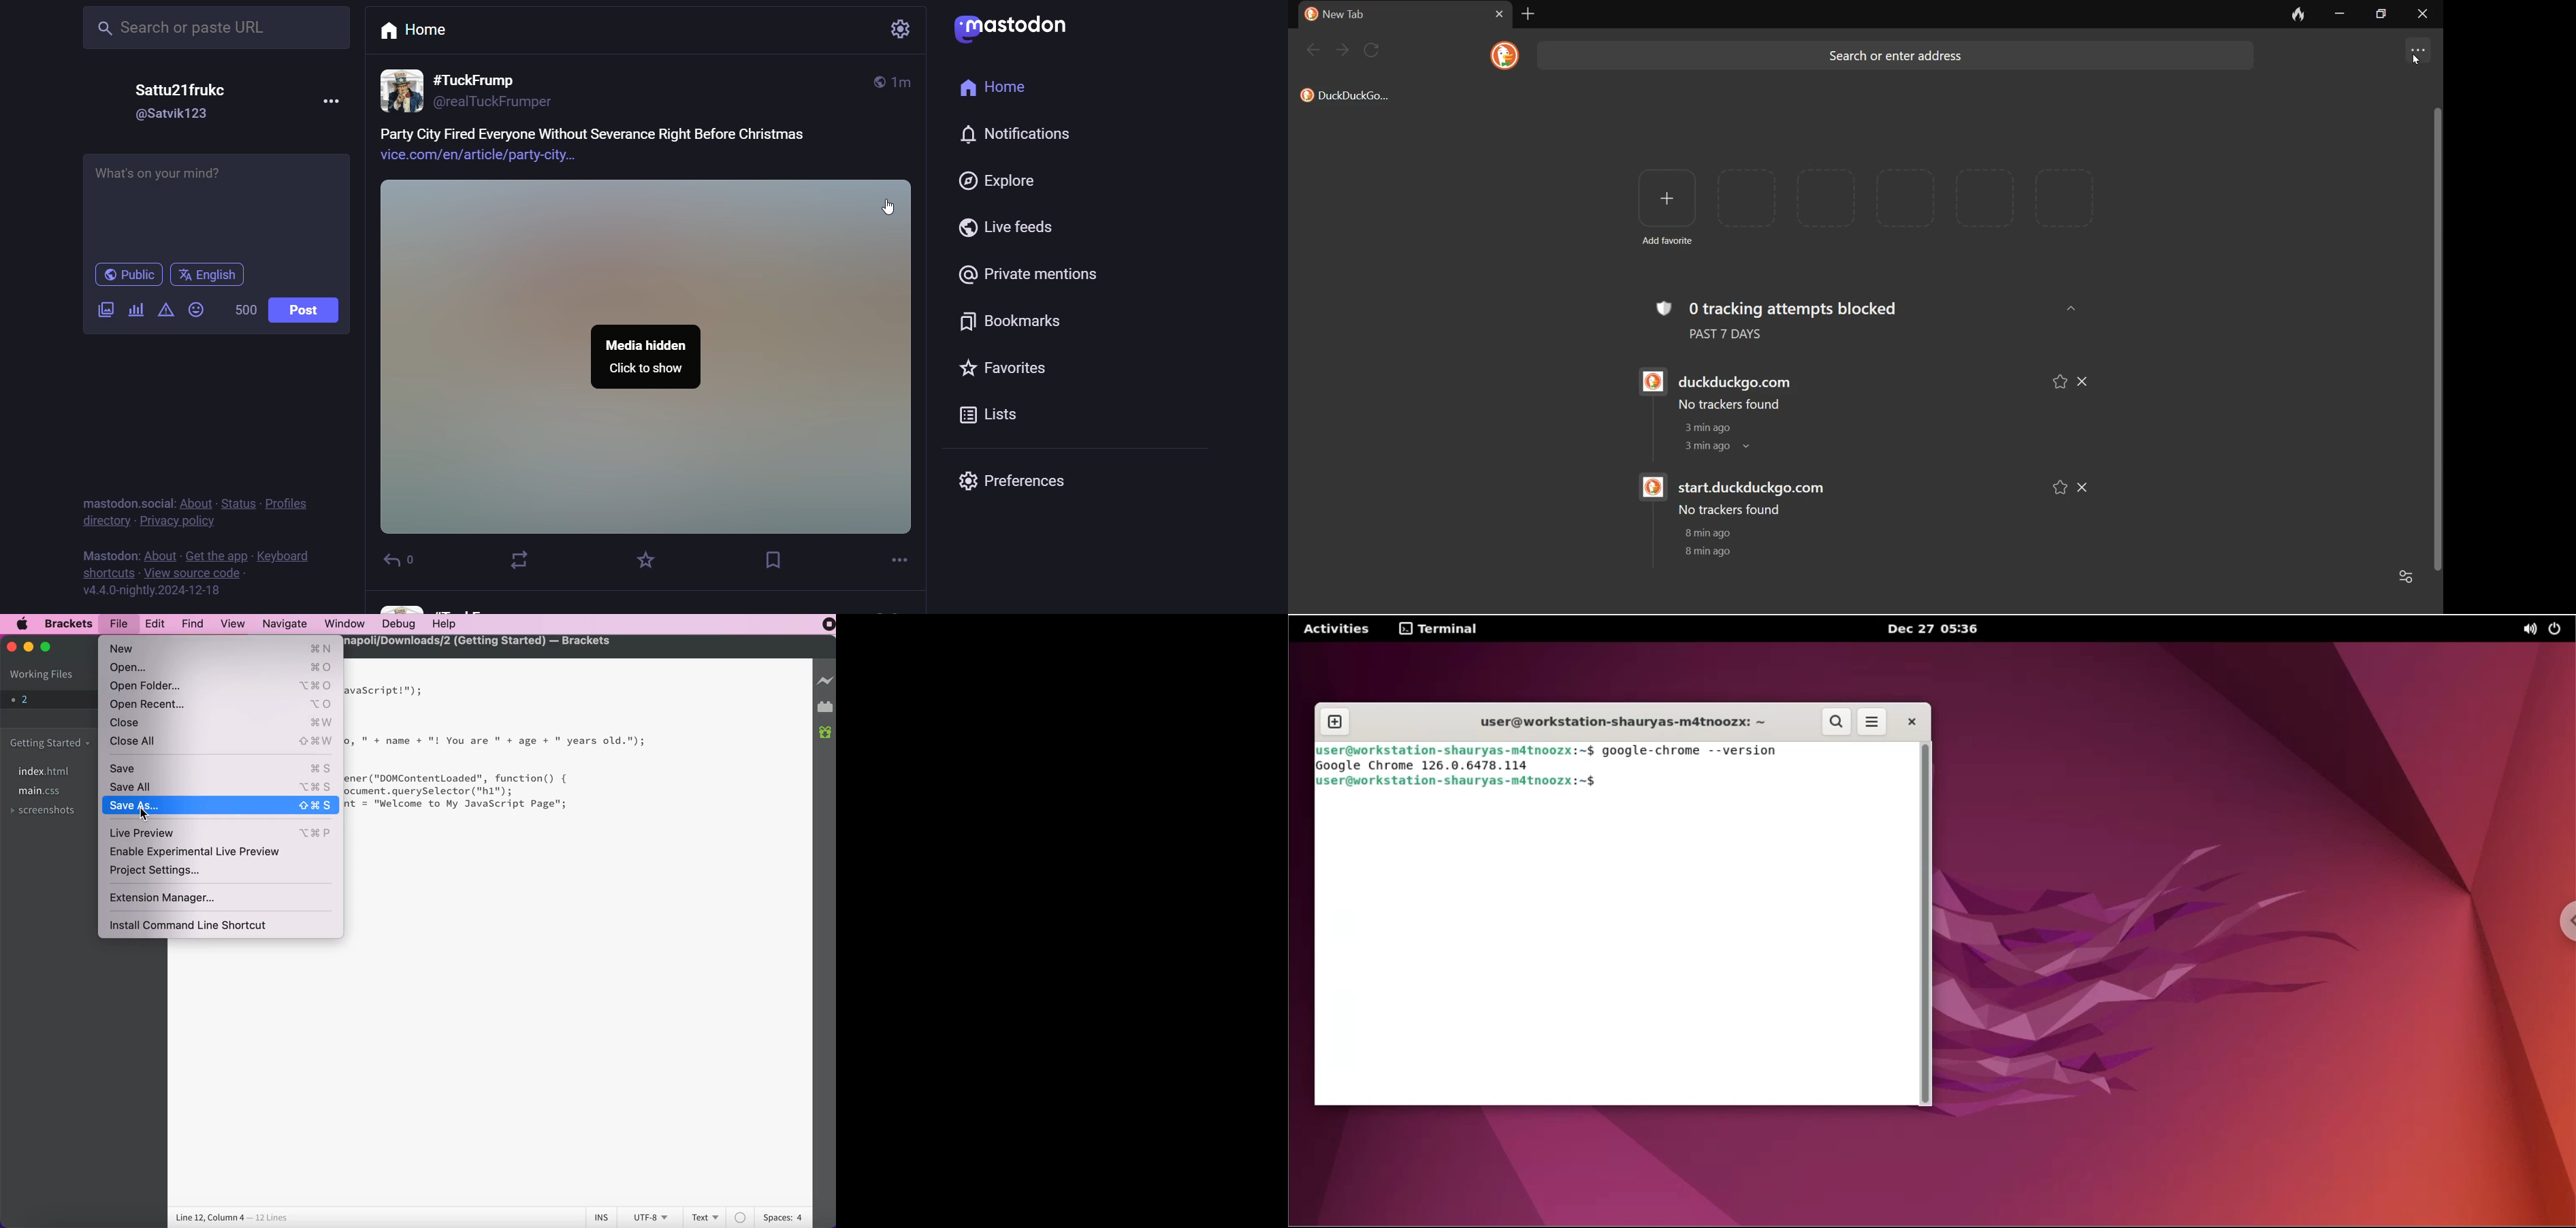  What do you see at coordinates (2407, 578) in the screenshot?
I see `settings` at bounding box center [2407, 578].